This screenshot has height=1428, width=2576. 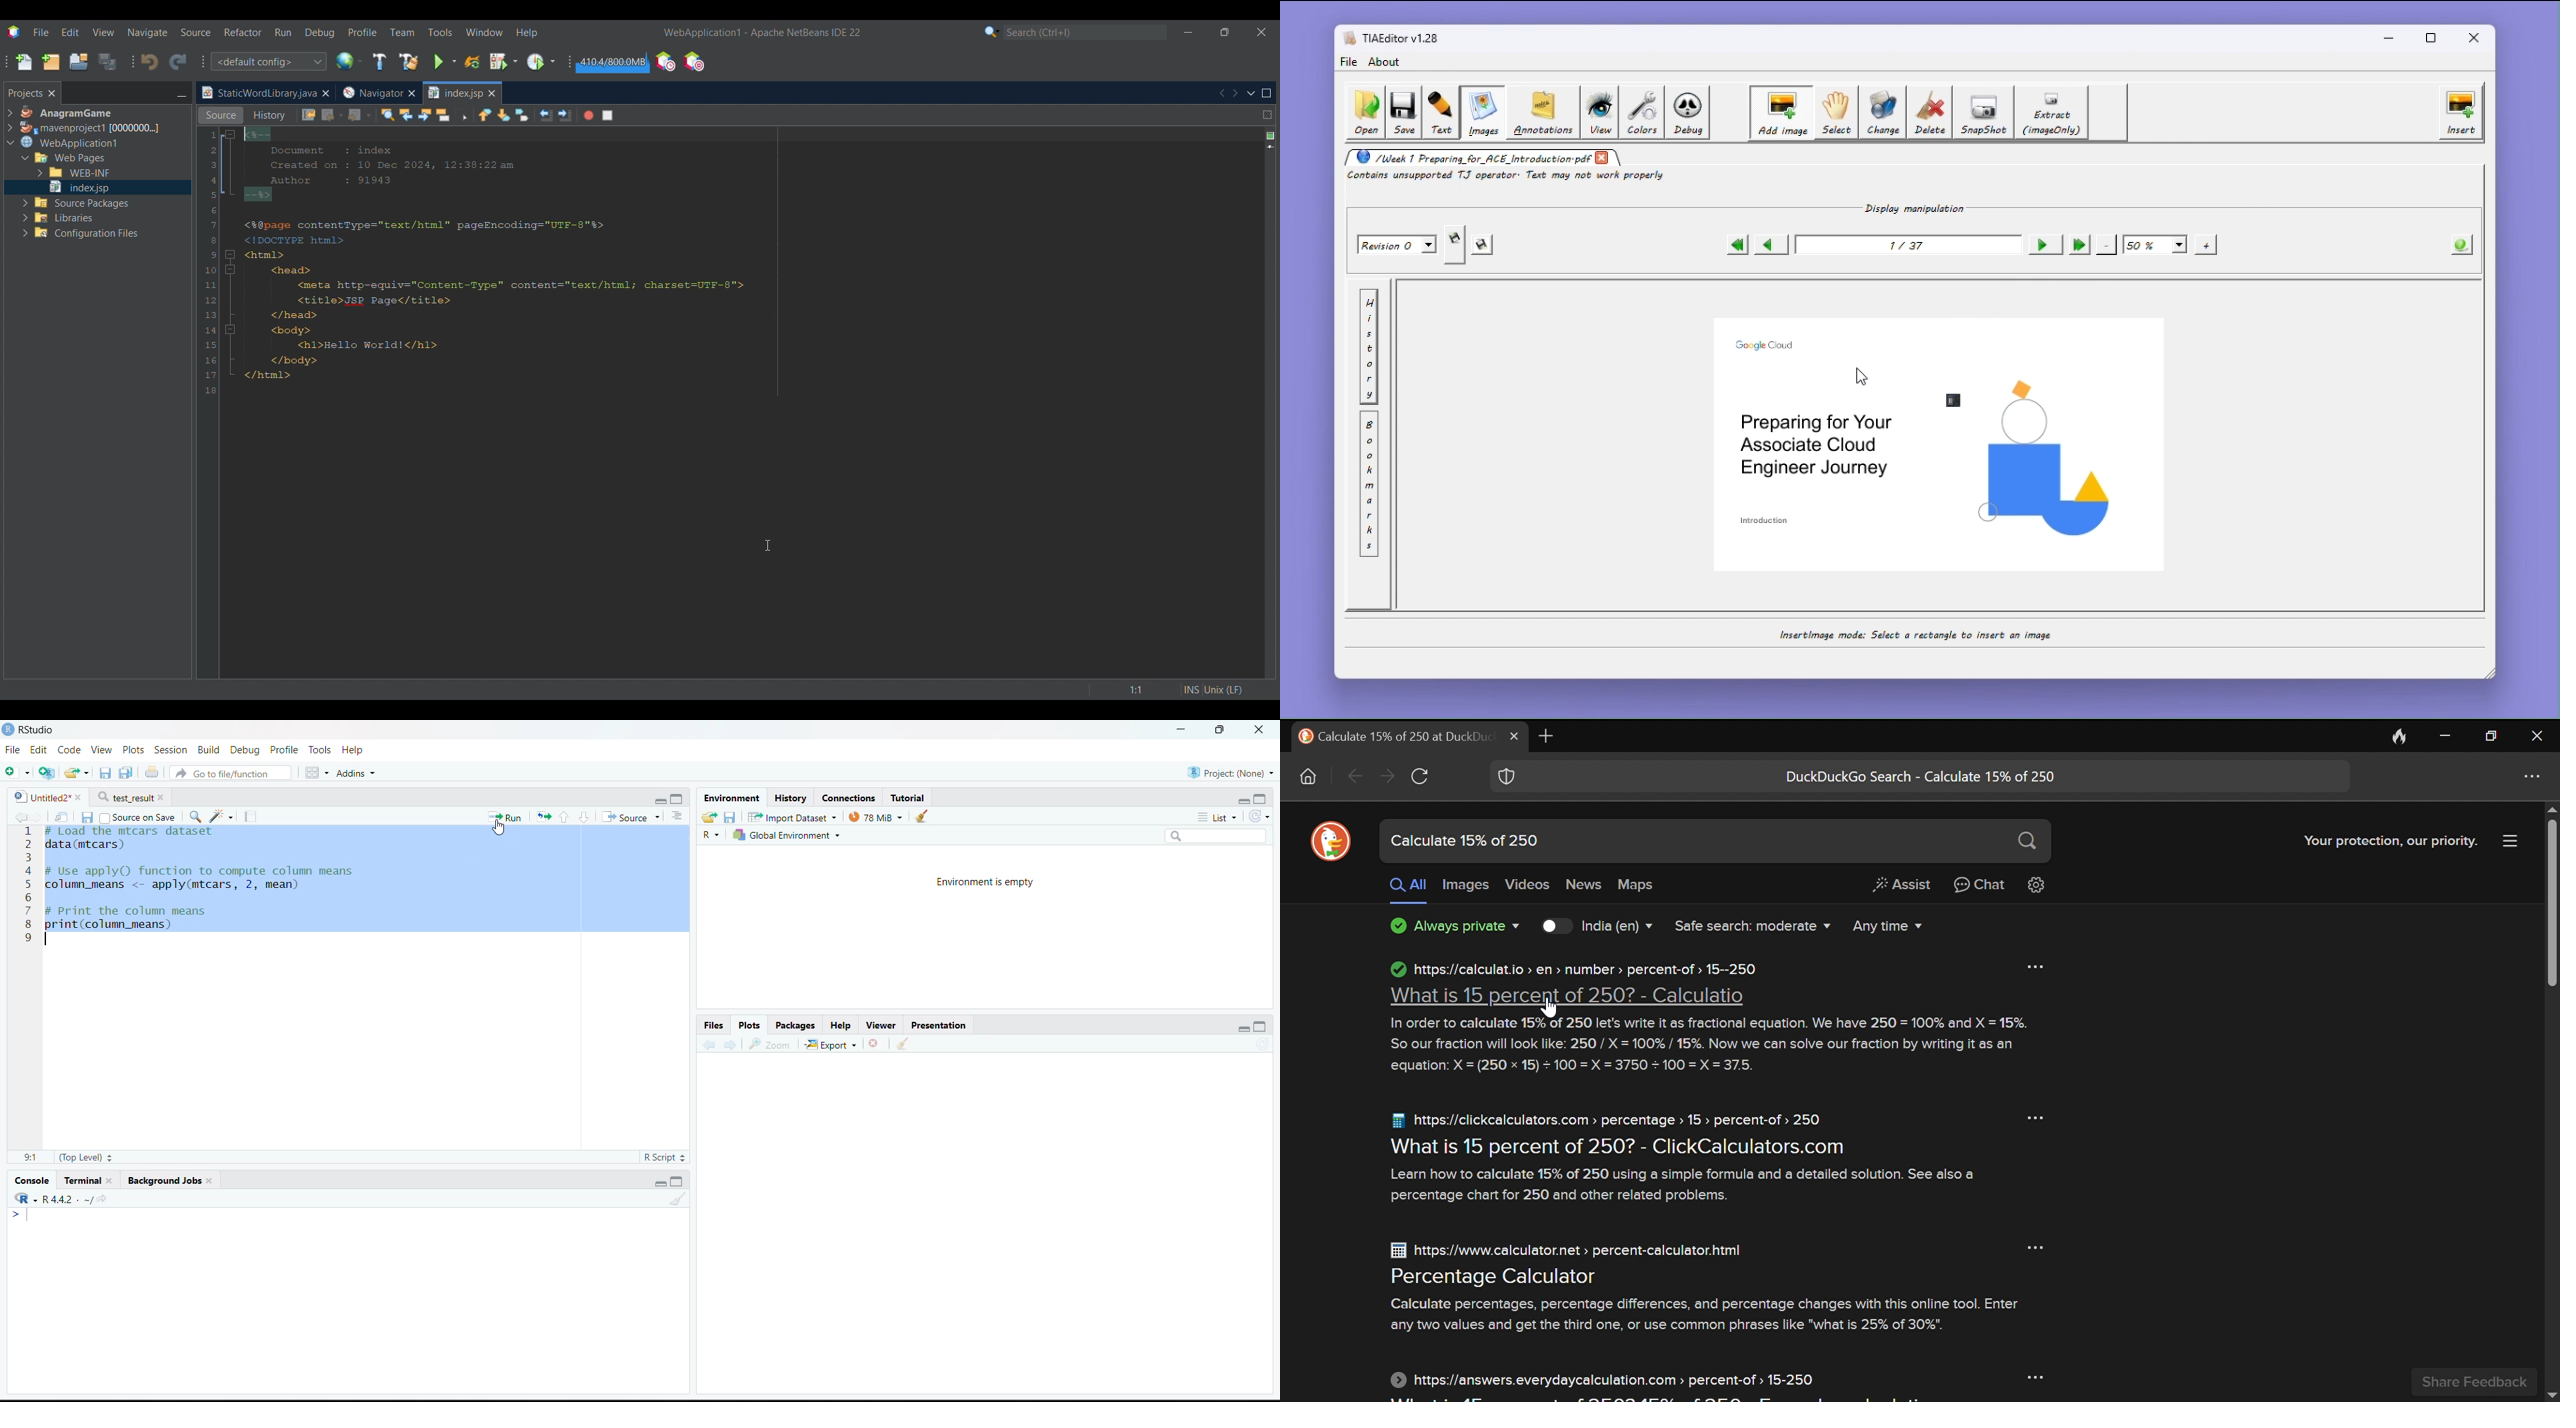 I want to click on RStudio, so click(x=35, y=729).